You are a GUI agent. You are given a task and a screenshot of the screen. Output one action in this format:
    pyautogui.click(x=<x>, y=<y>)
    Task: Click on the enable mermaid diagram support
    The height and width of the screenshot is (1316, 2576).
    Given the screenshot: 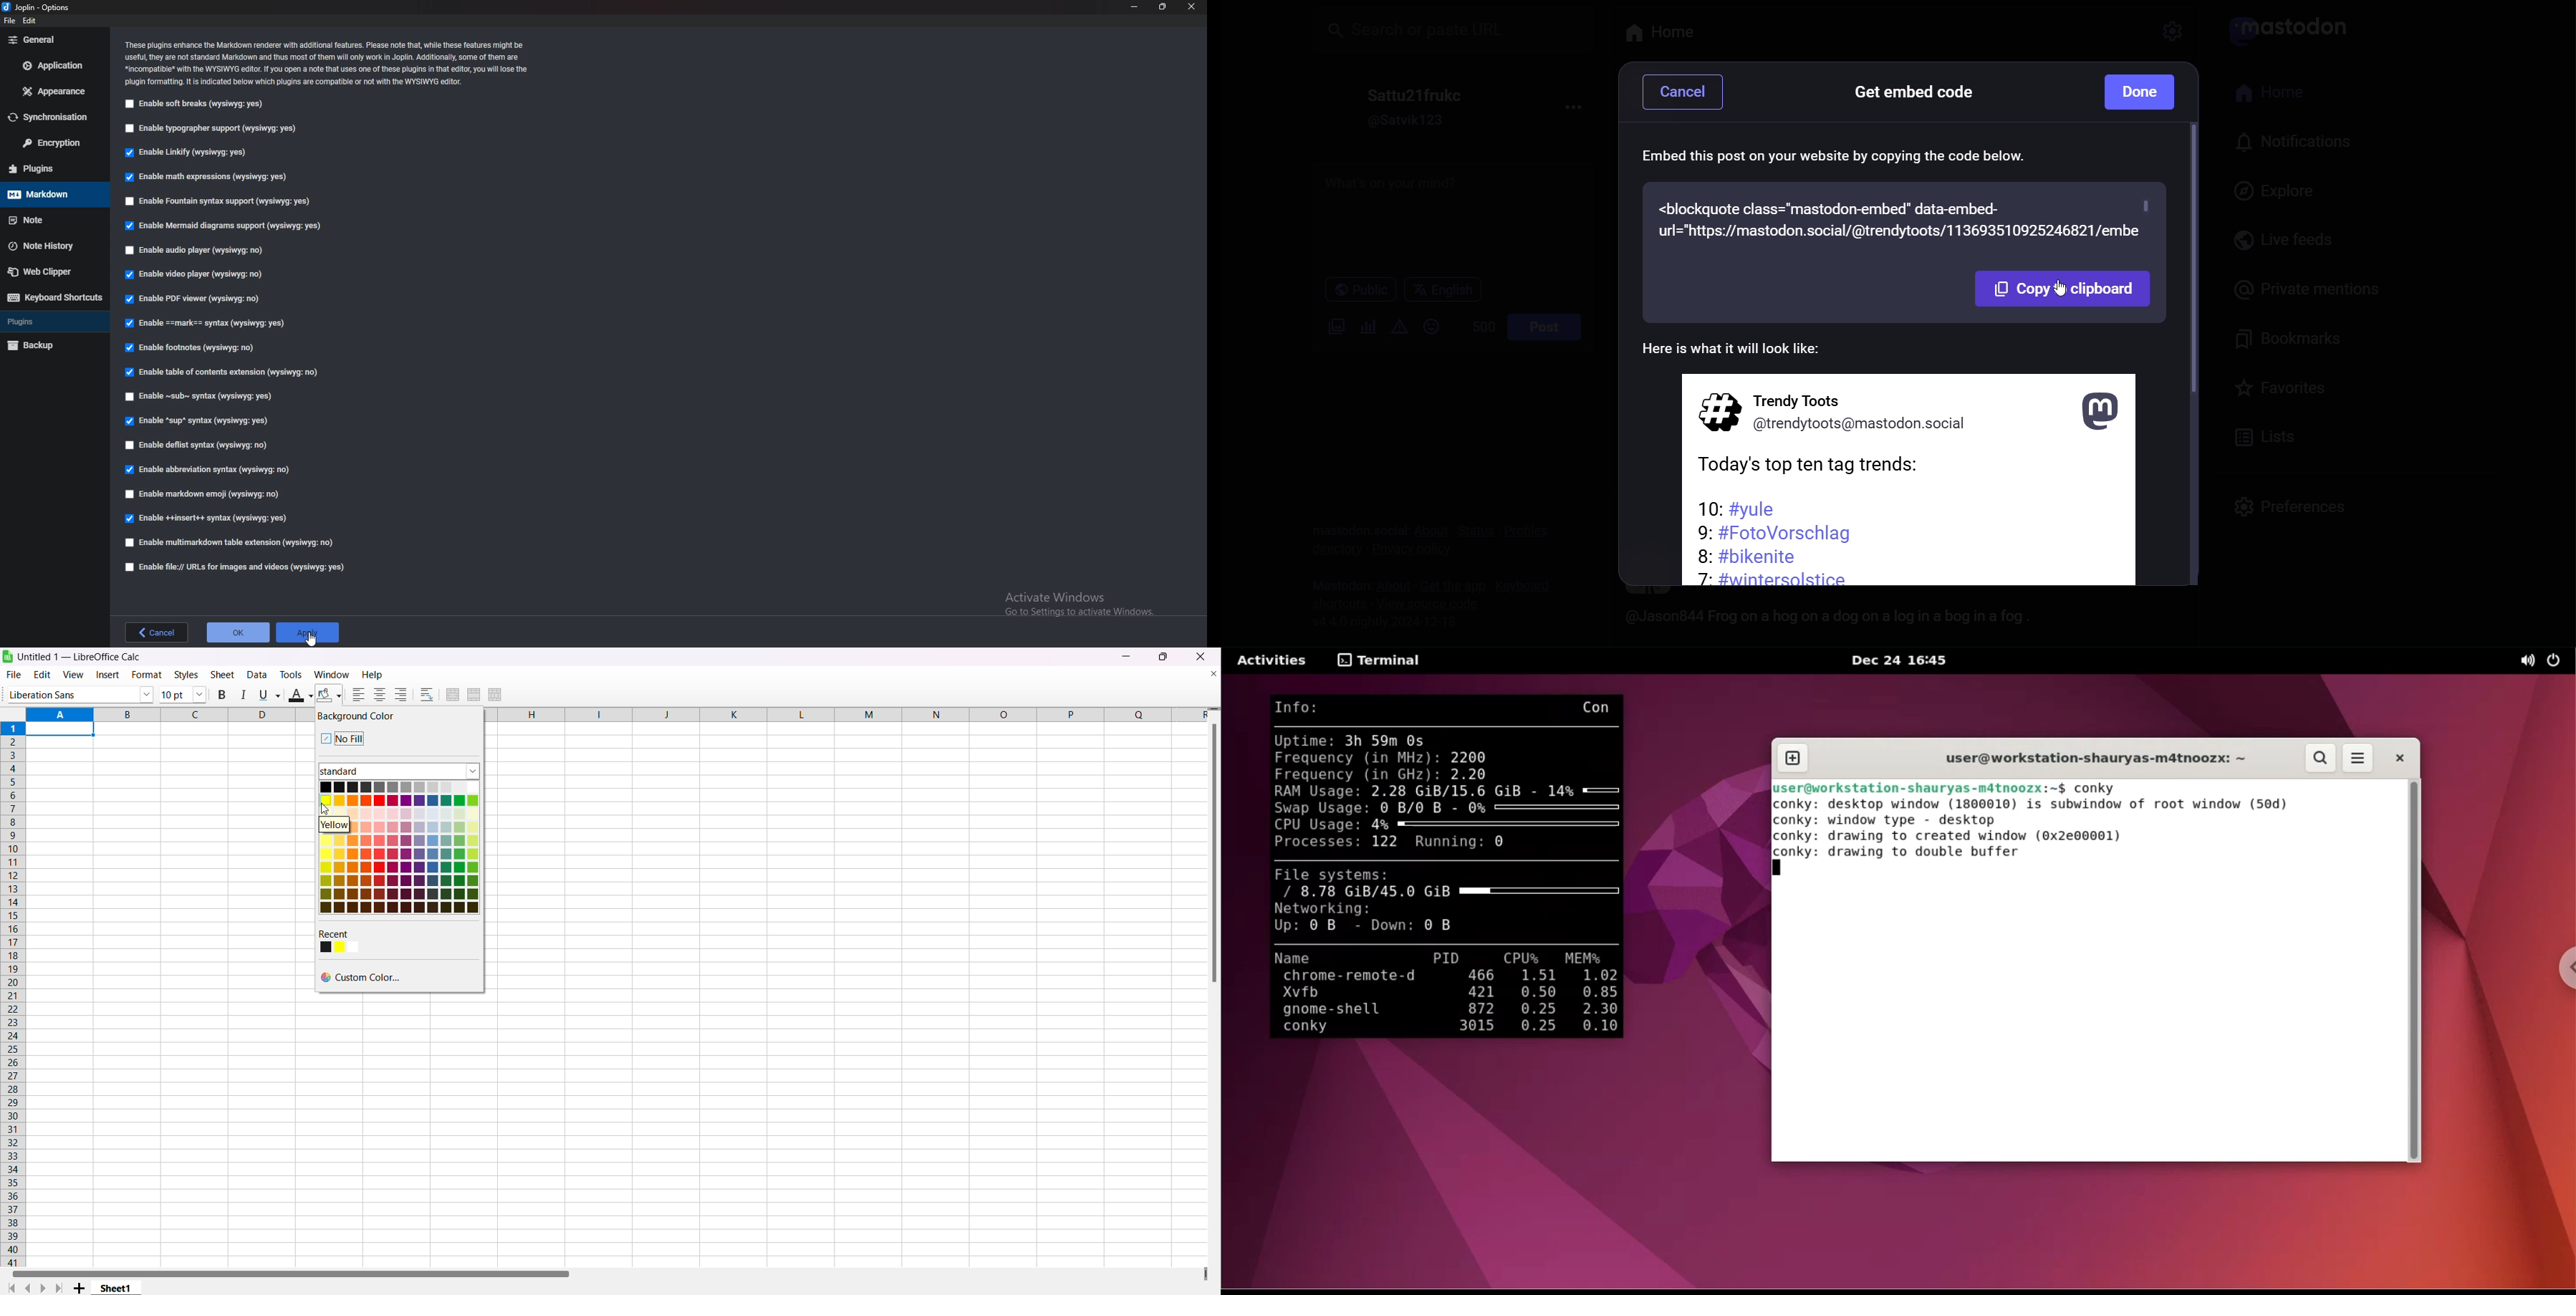 What is the action you would take?
    pyautogui.click(x=224, y=224)
    